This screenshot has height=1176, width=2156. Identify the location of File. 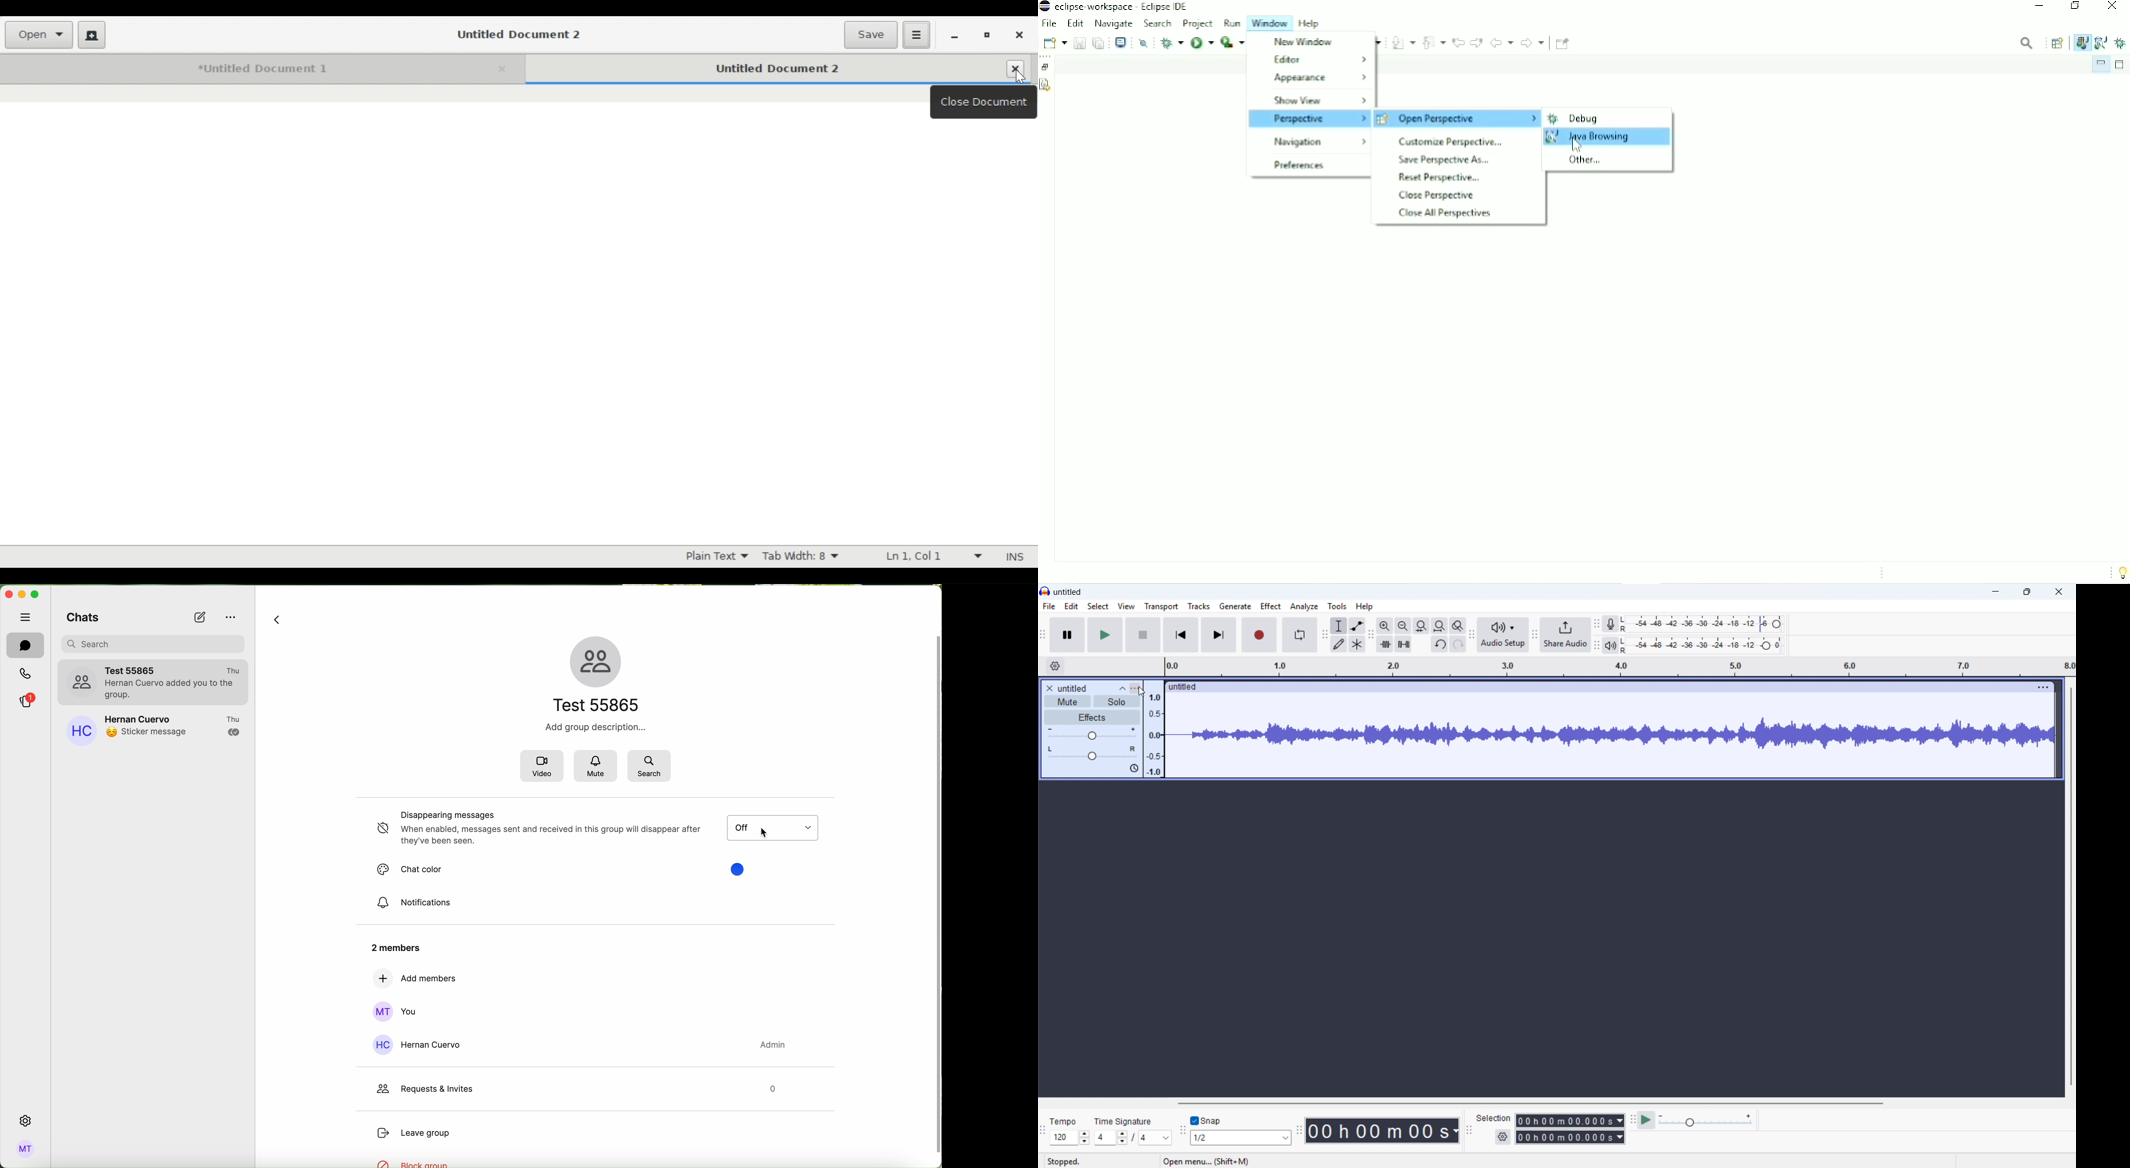
(1049, 24).